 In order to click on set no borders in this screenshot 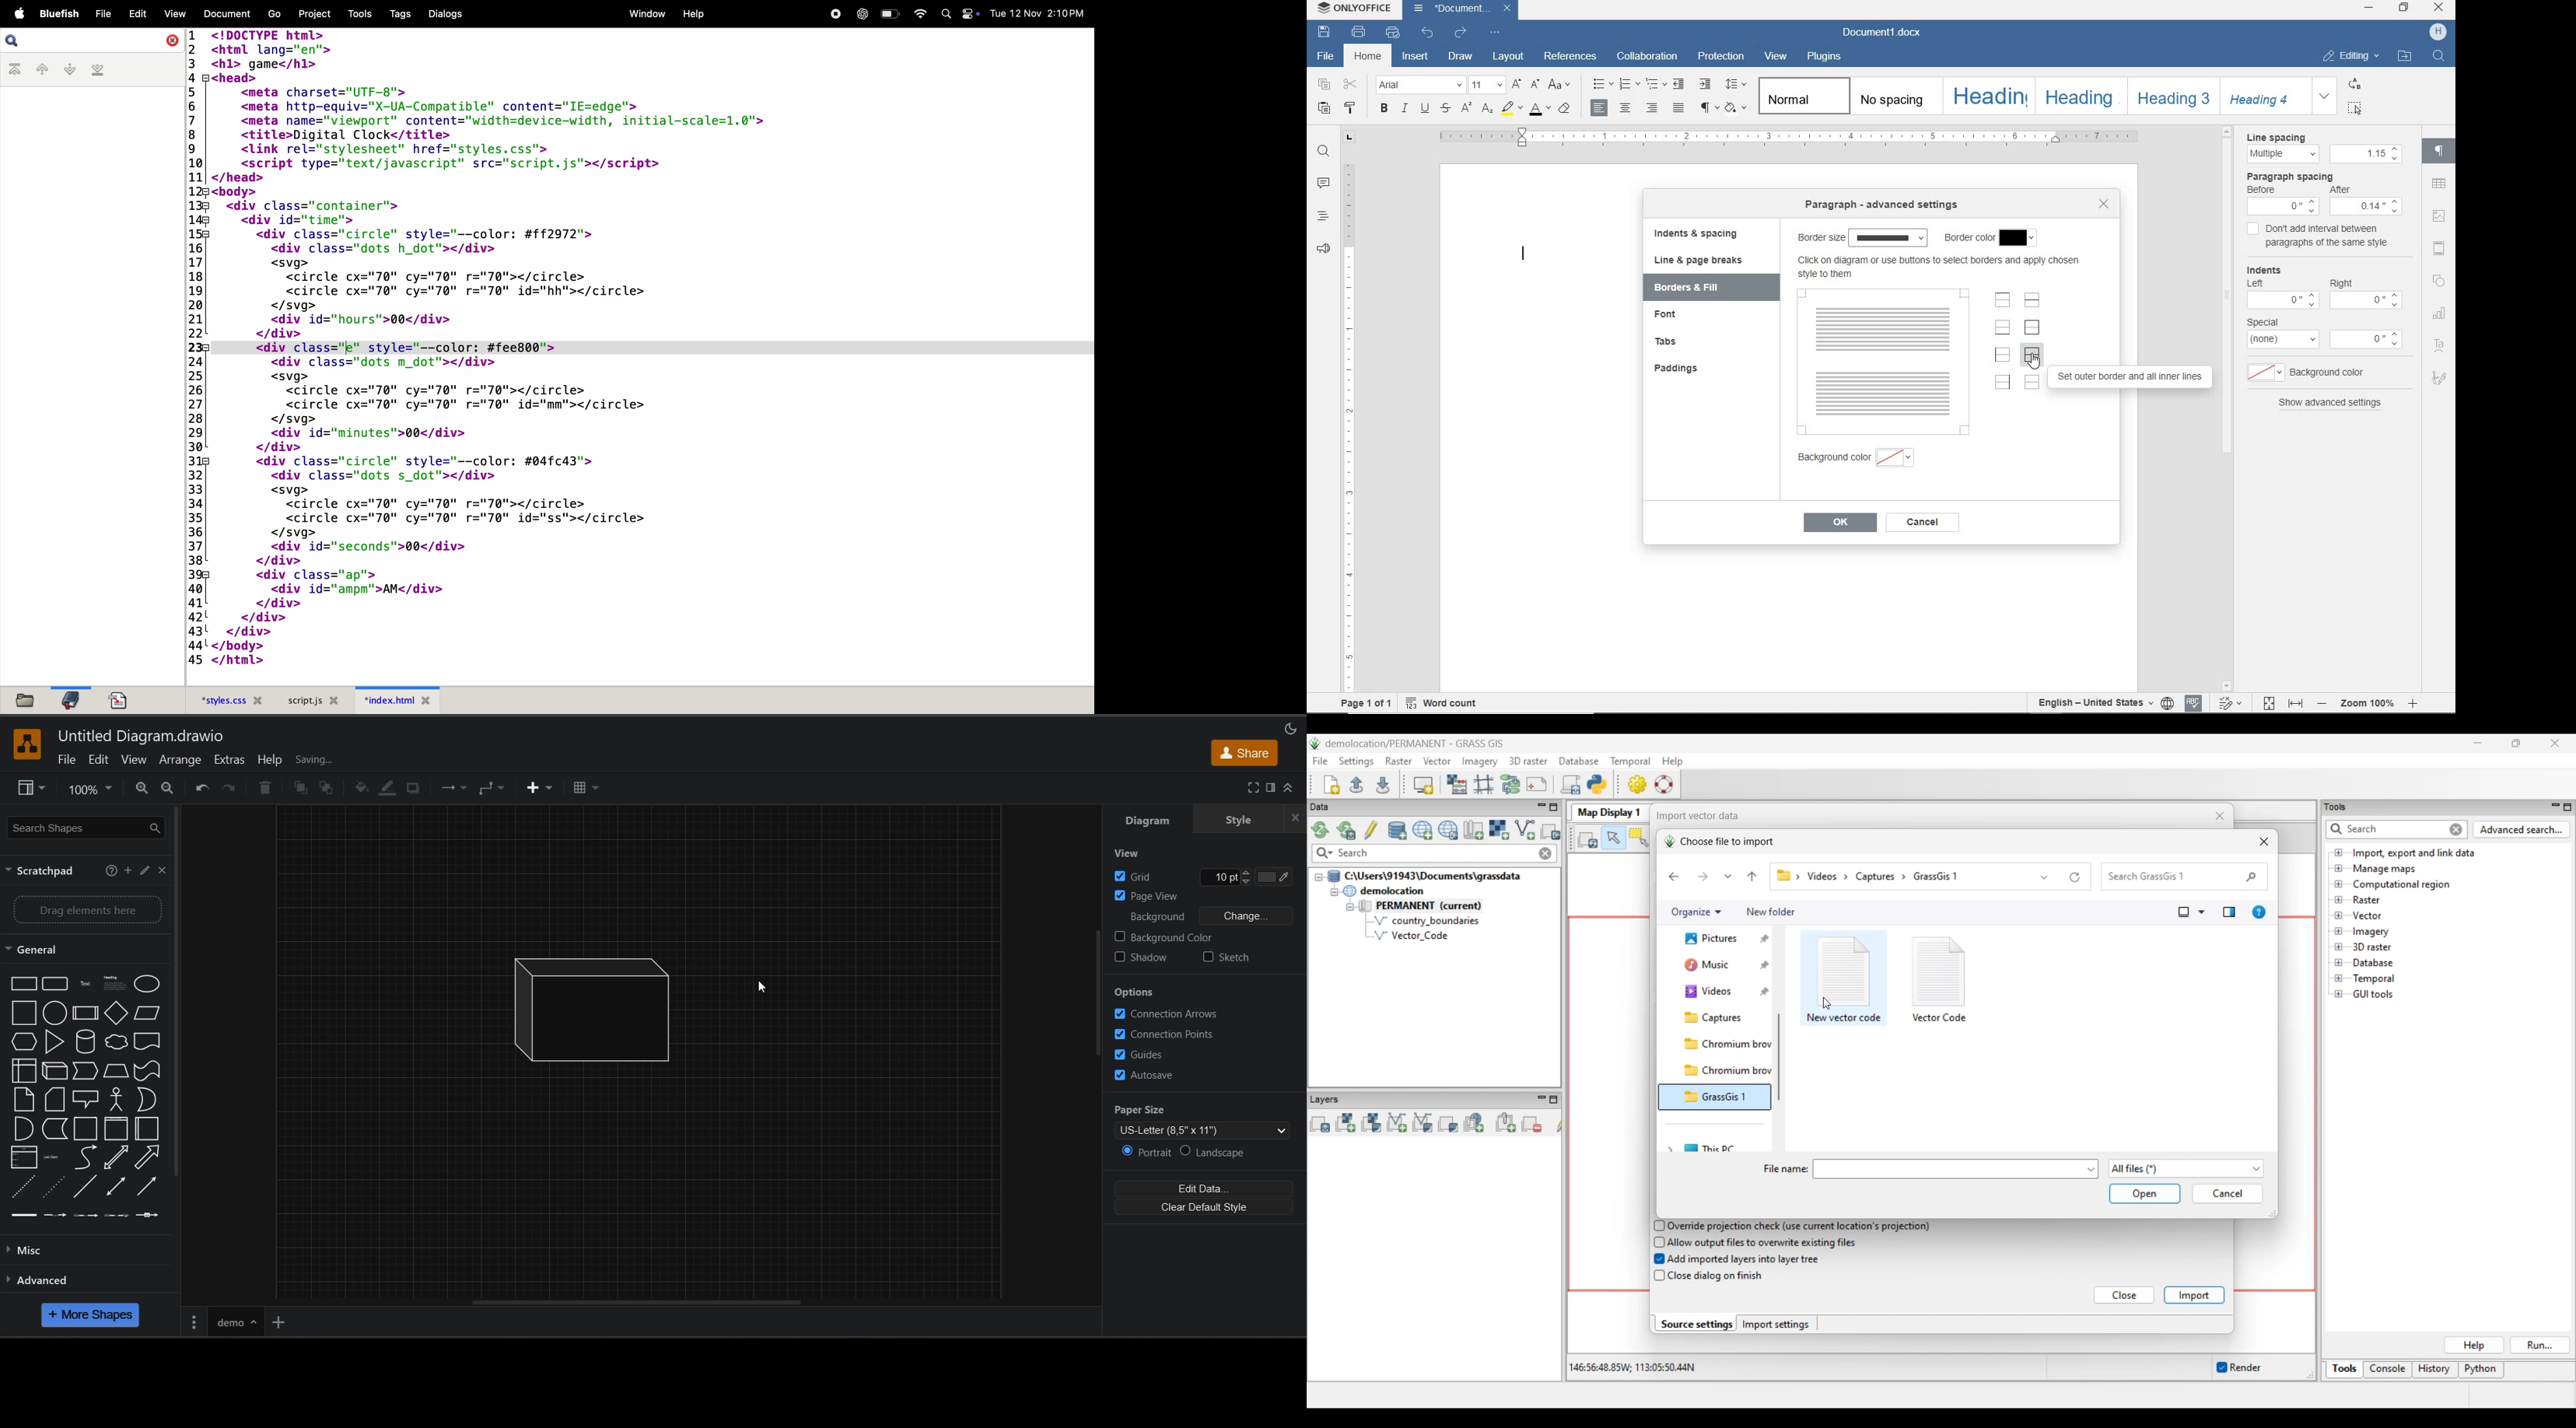, I will do `click(2033, 384)`.